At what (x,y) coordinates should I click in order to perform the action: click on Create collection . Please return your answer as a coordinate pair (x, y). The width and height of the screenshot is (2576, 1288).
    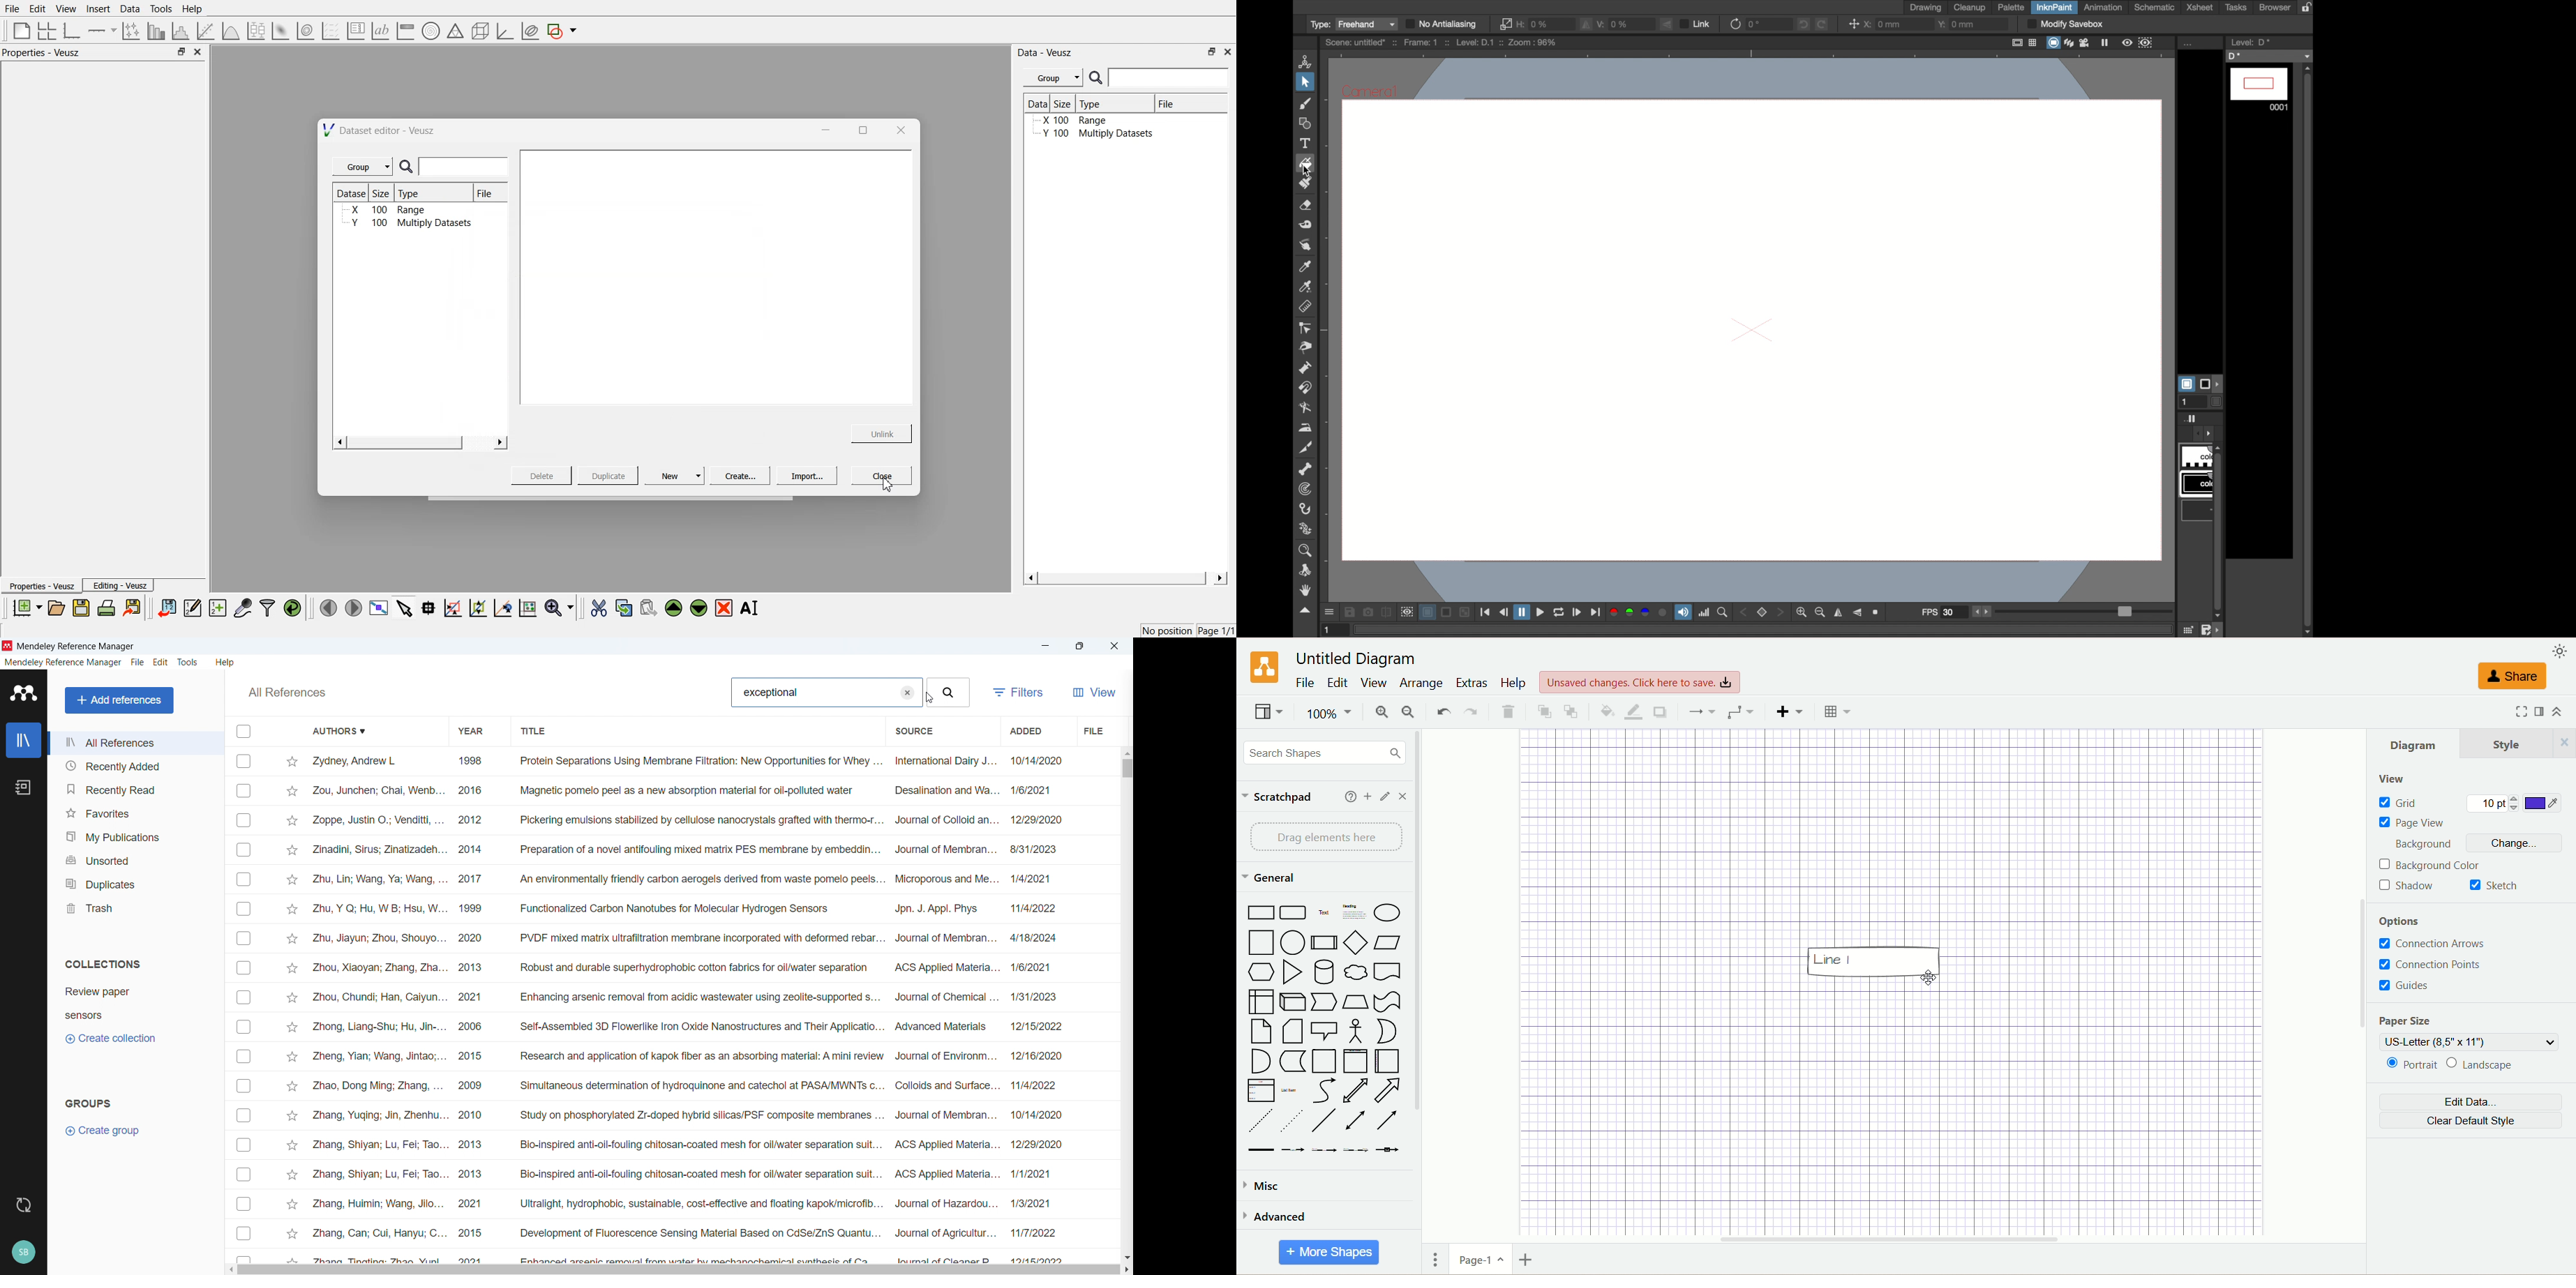
    Looking at the image, I should click on (110, 1038).